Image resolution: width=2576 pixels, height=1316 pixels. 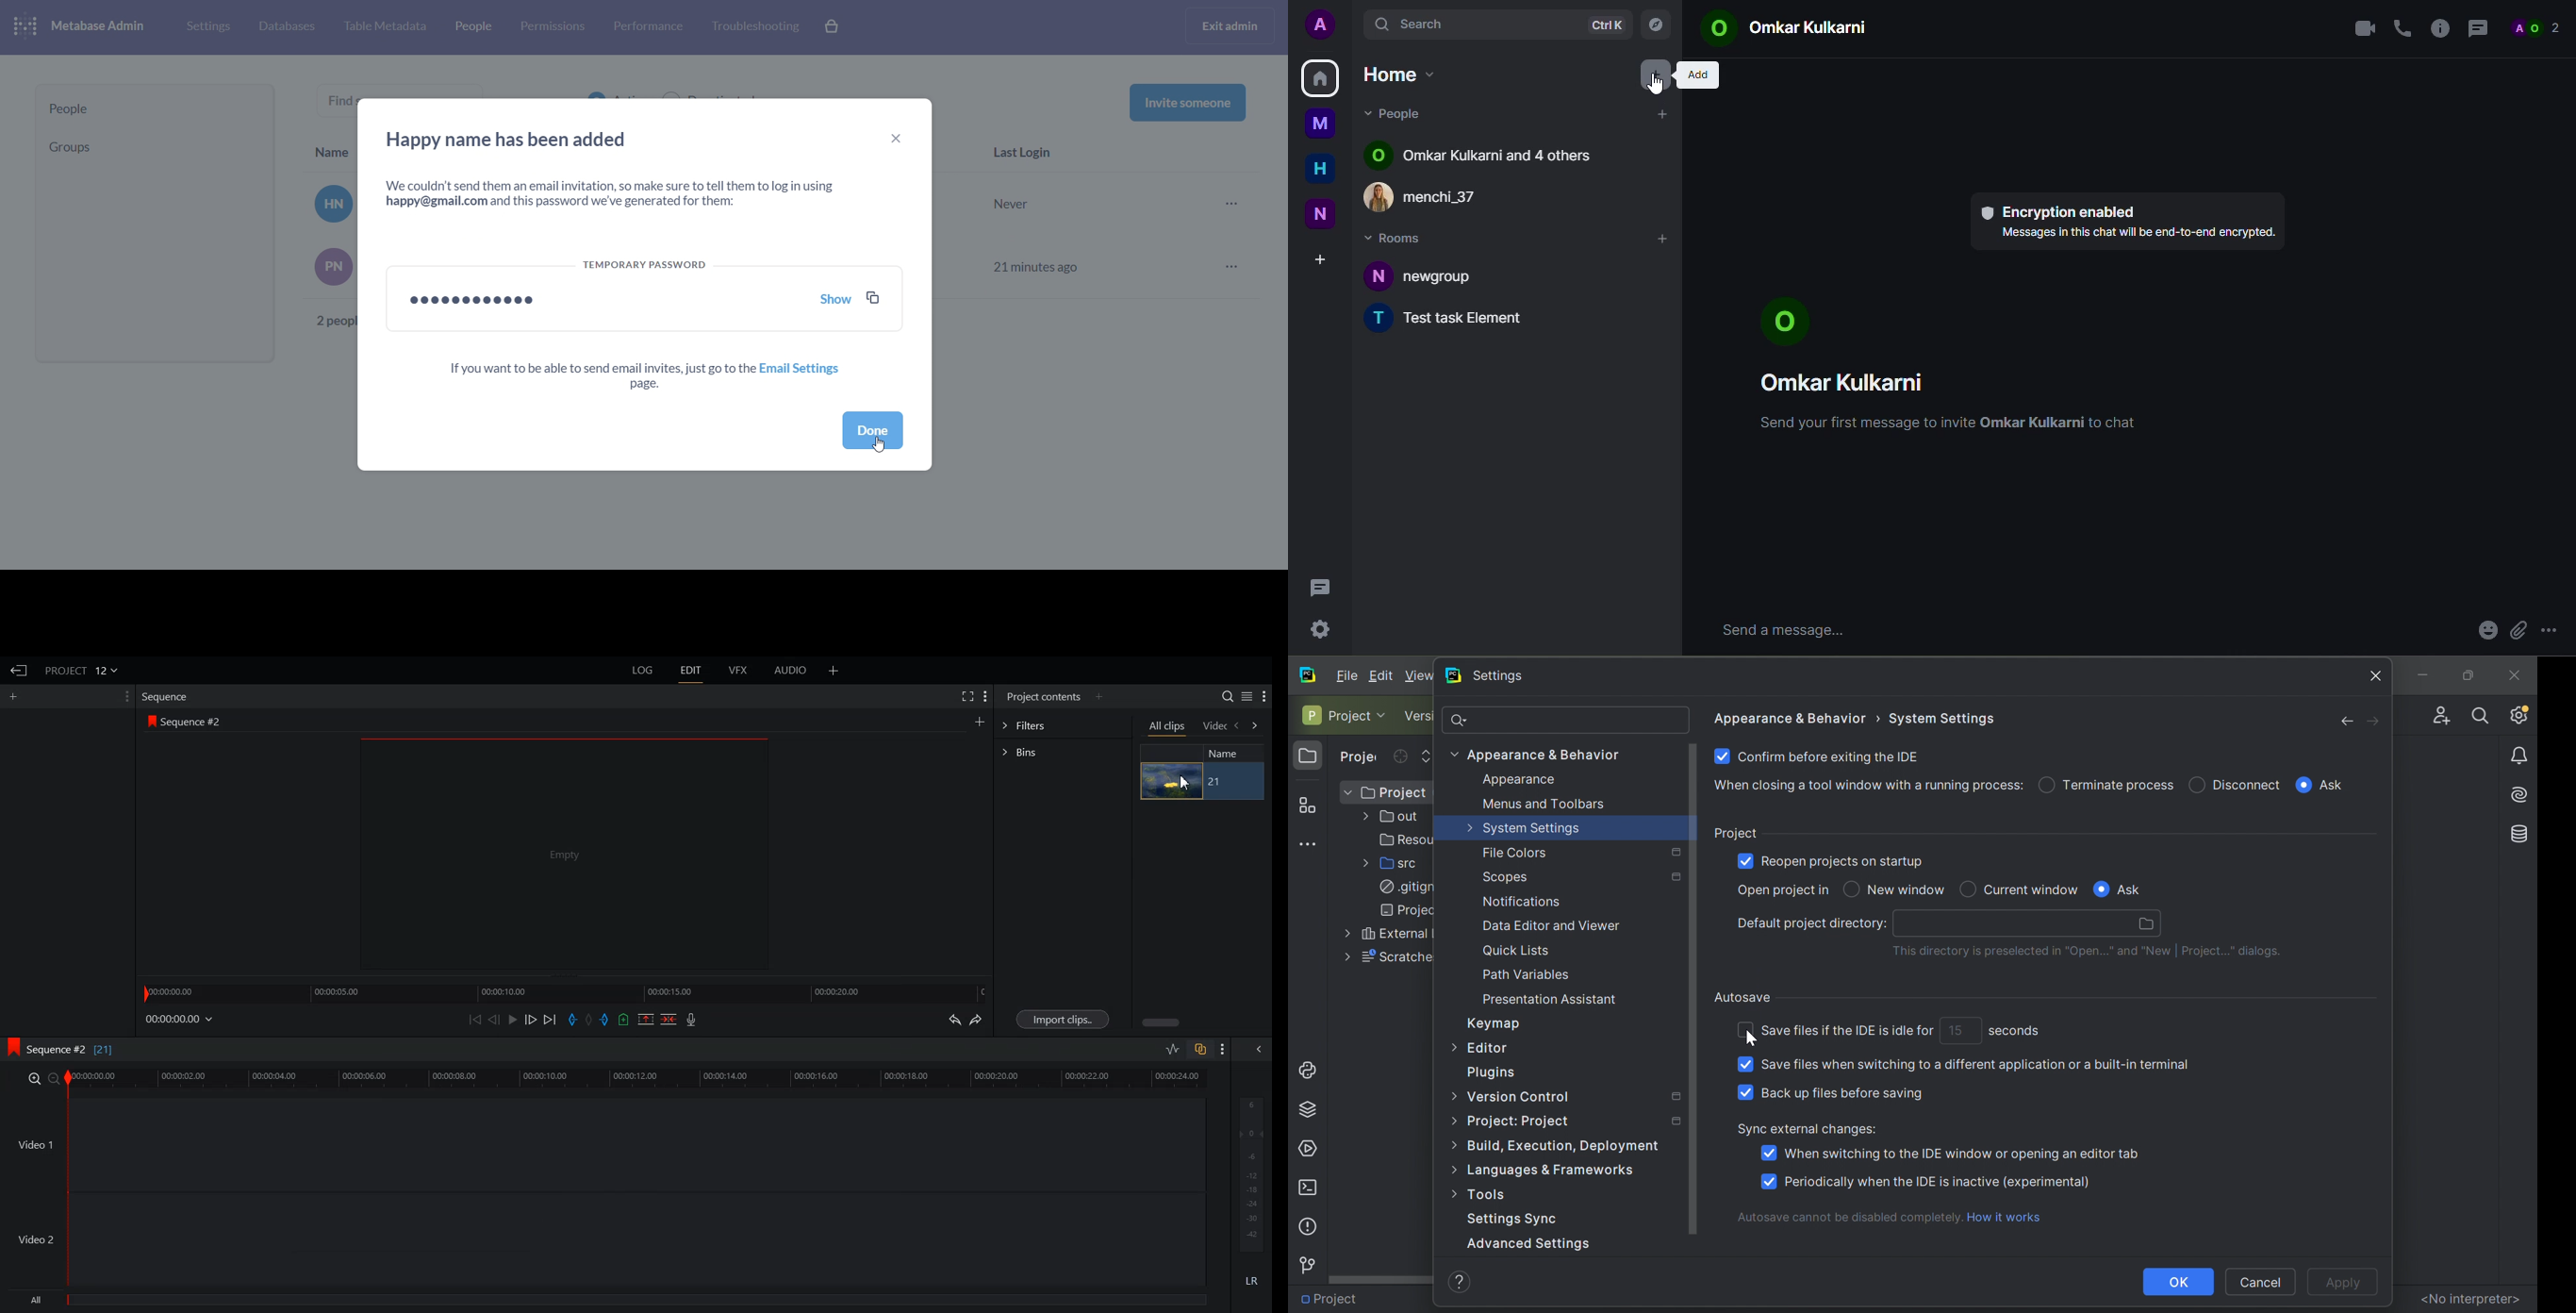 What do you see at coordinates (1655, 25) in the screenshot?
I see `explore rooms` at bounding box center [1655, 25].